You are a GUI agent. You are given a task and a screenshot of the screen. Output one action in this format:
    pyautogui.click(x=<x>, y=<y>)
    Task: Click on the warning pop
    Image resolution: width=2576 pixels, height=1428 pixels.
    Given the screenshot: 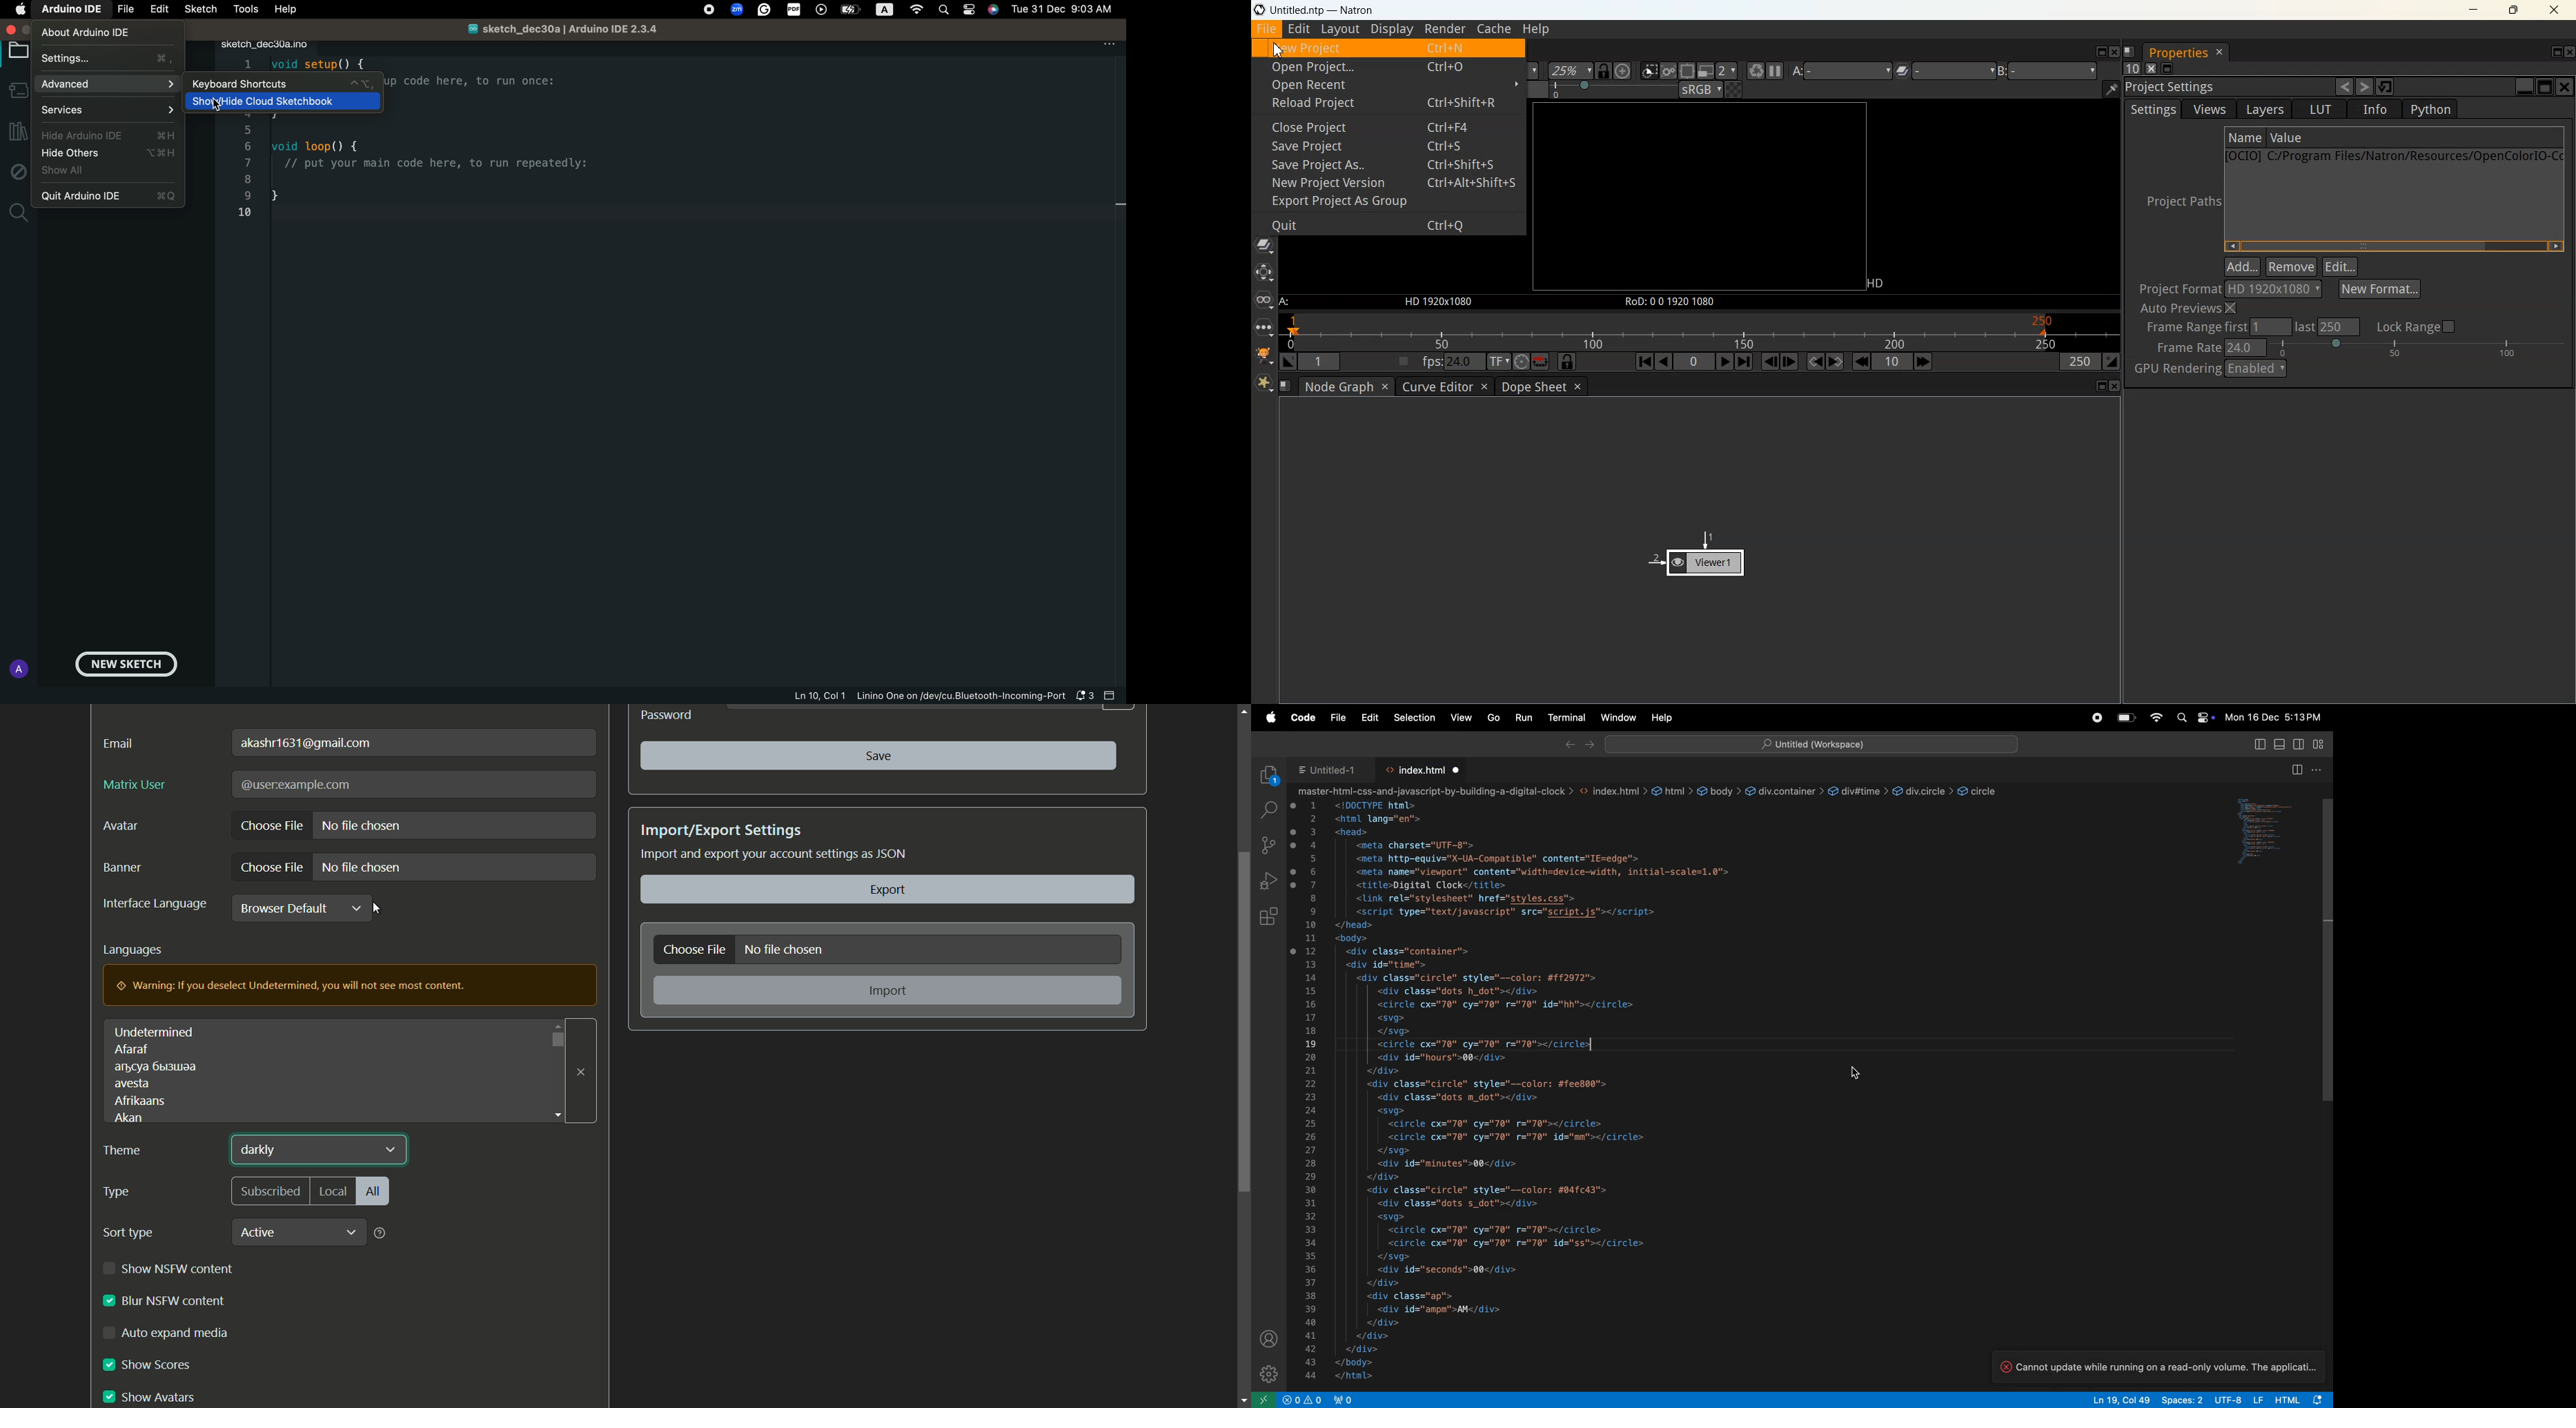 What is the action you would take?
    pyautogui.click(x=350, y=984)
    